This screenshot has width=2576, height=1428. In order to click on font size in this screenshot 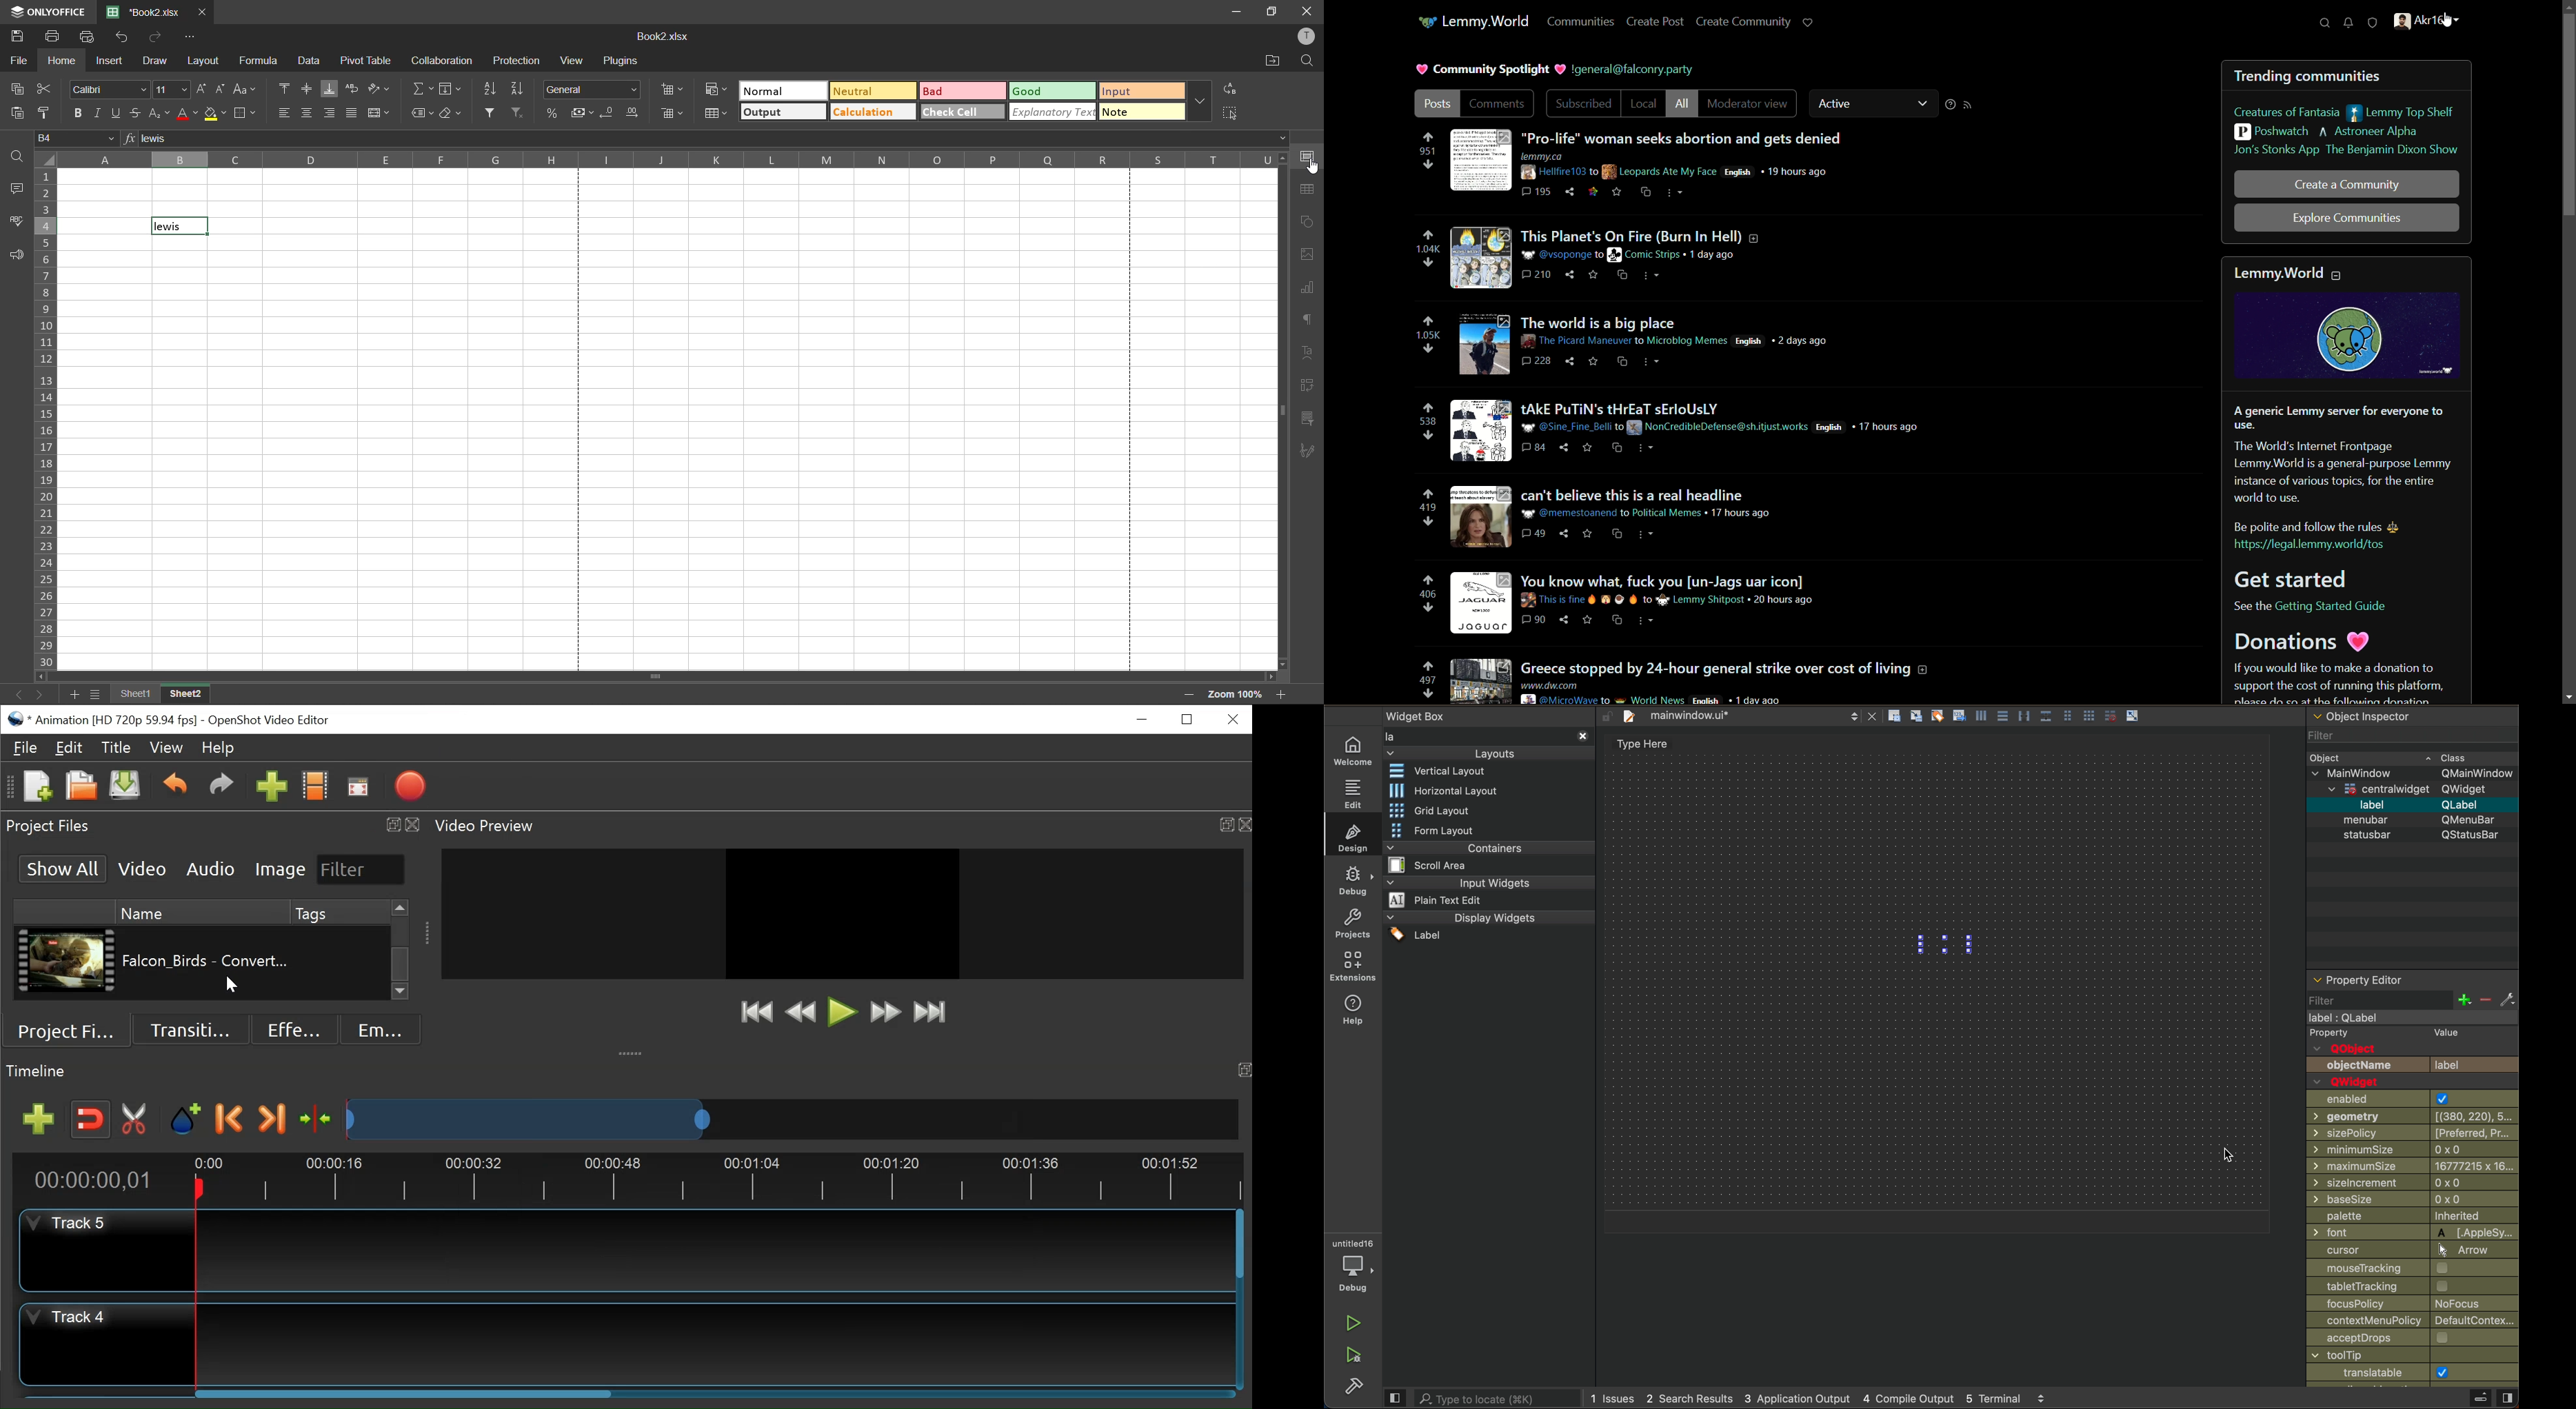, I will do `click(172, 90)`.